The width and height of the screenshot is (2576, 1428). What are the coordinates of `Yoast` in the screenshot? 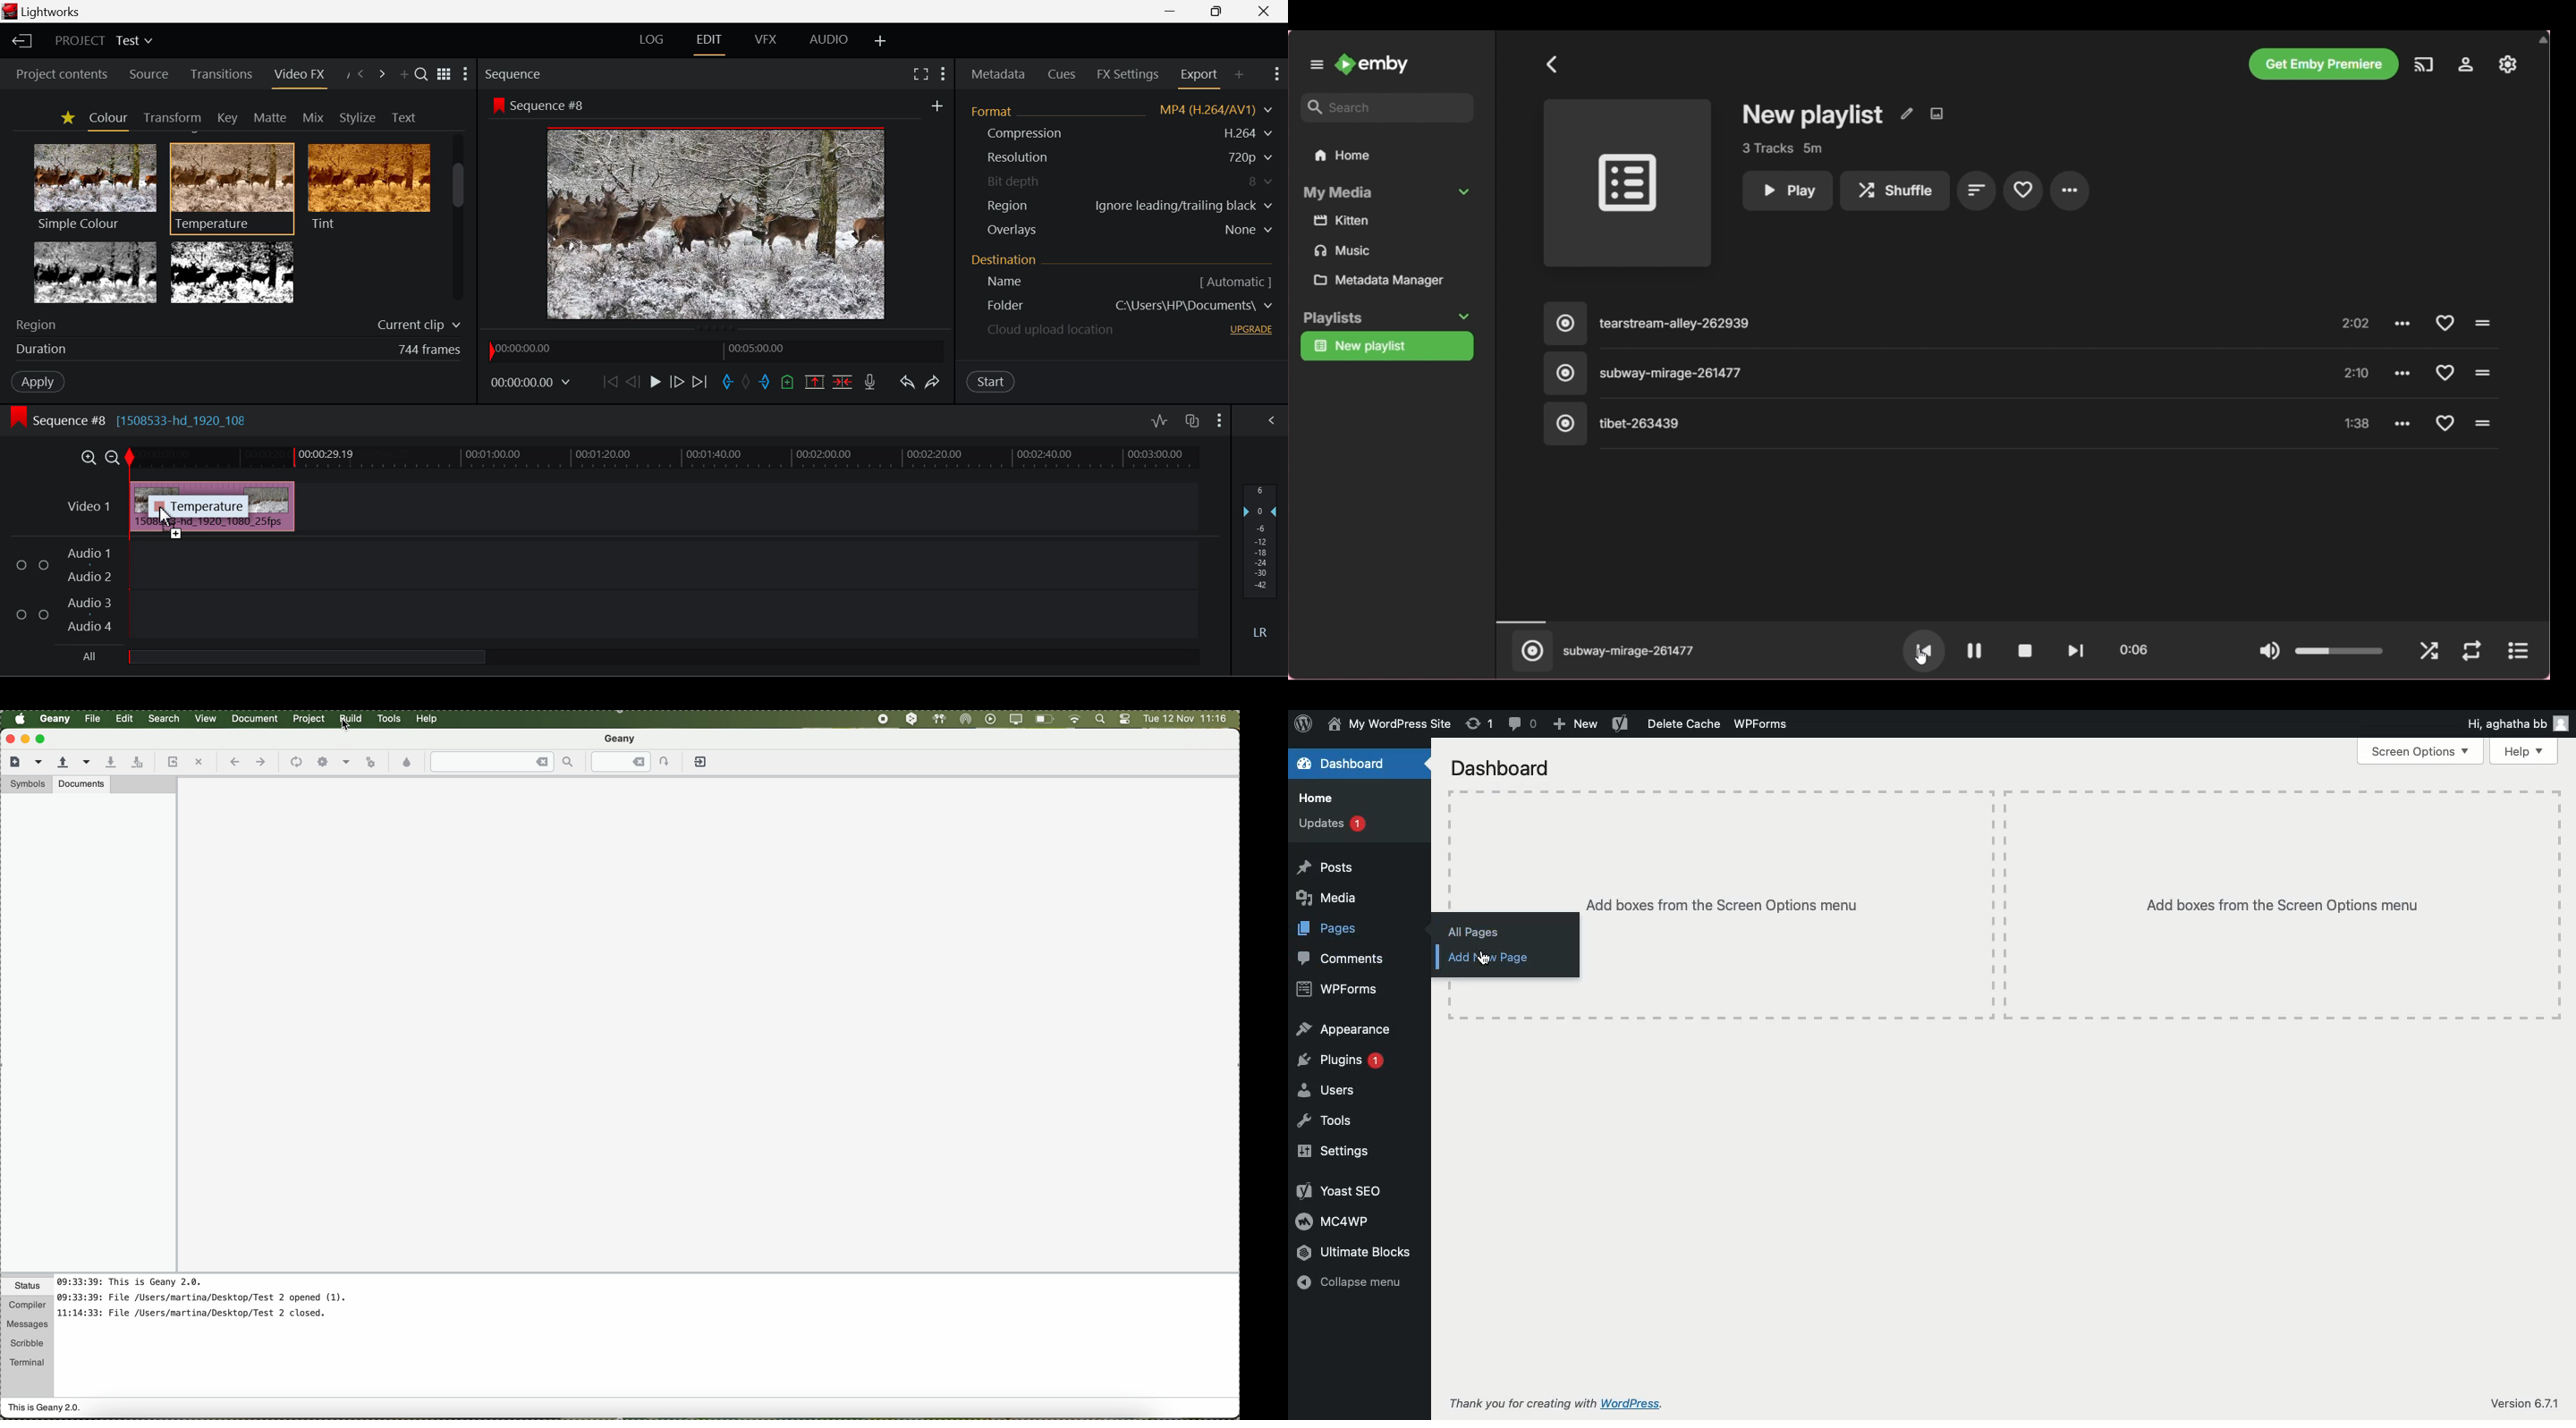 It's located at (1620, 723).